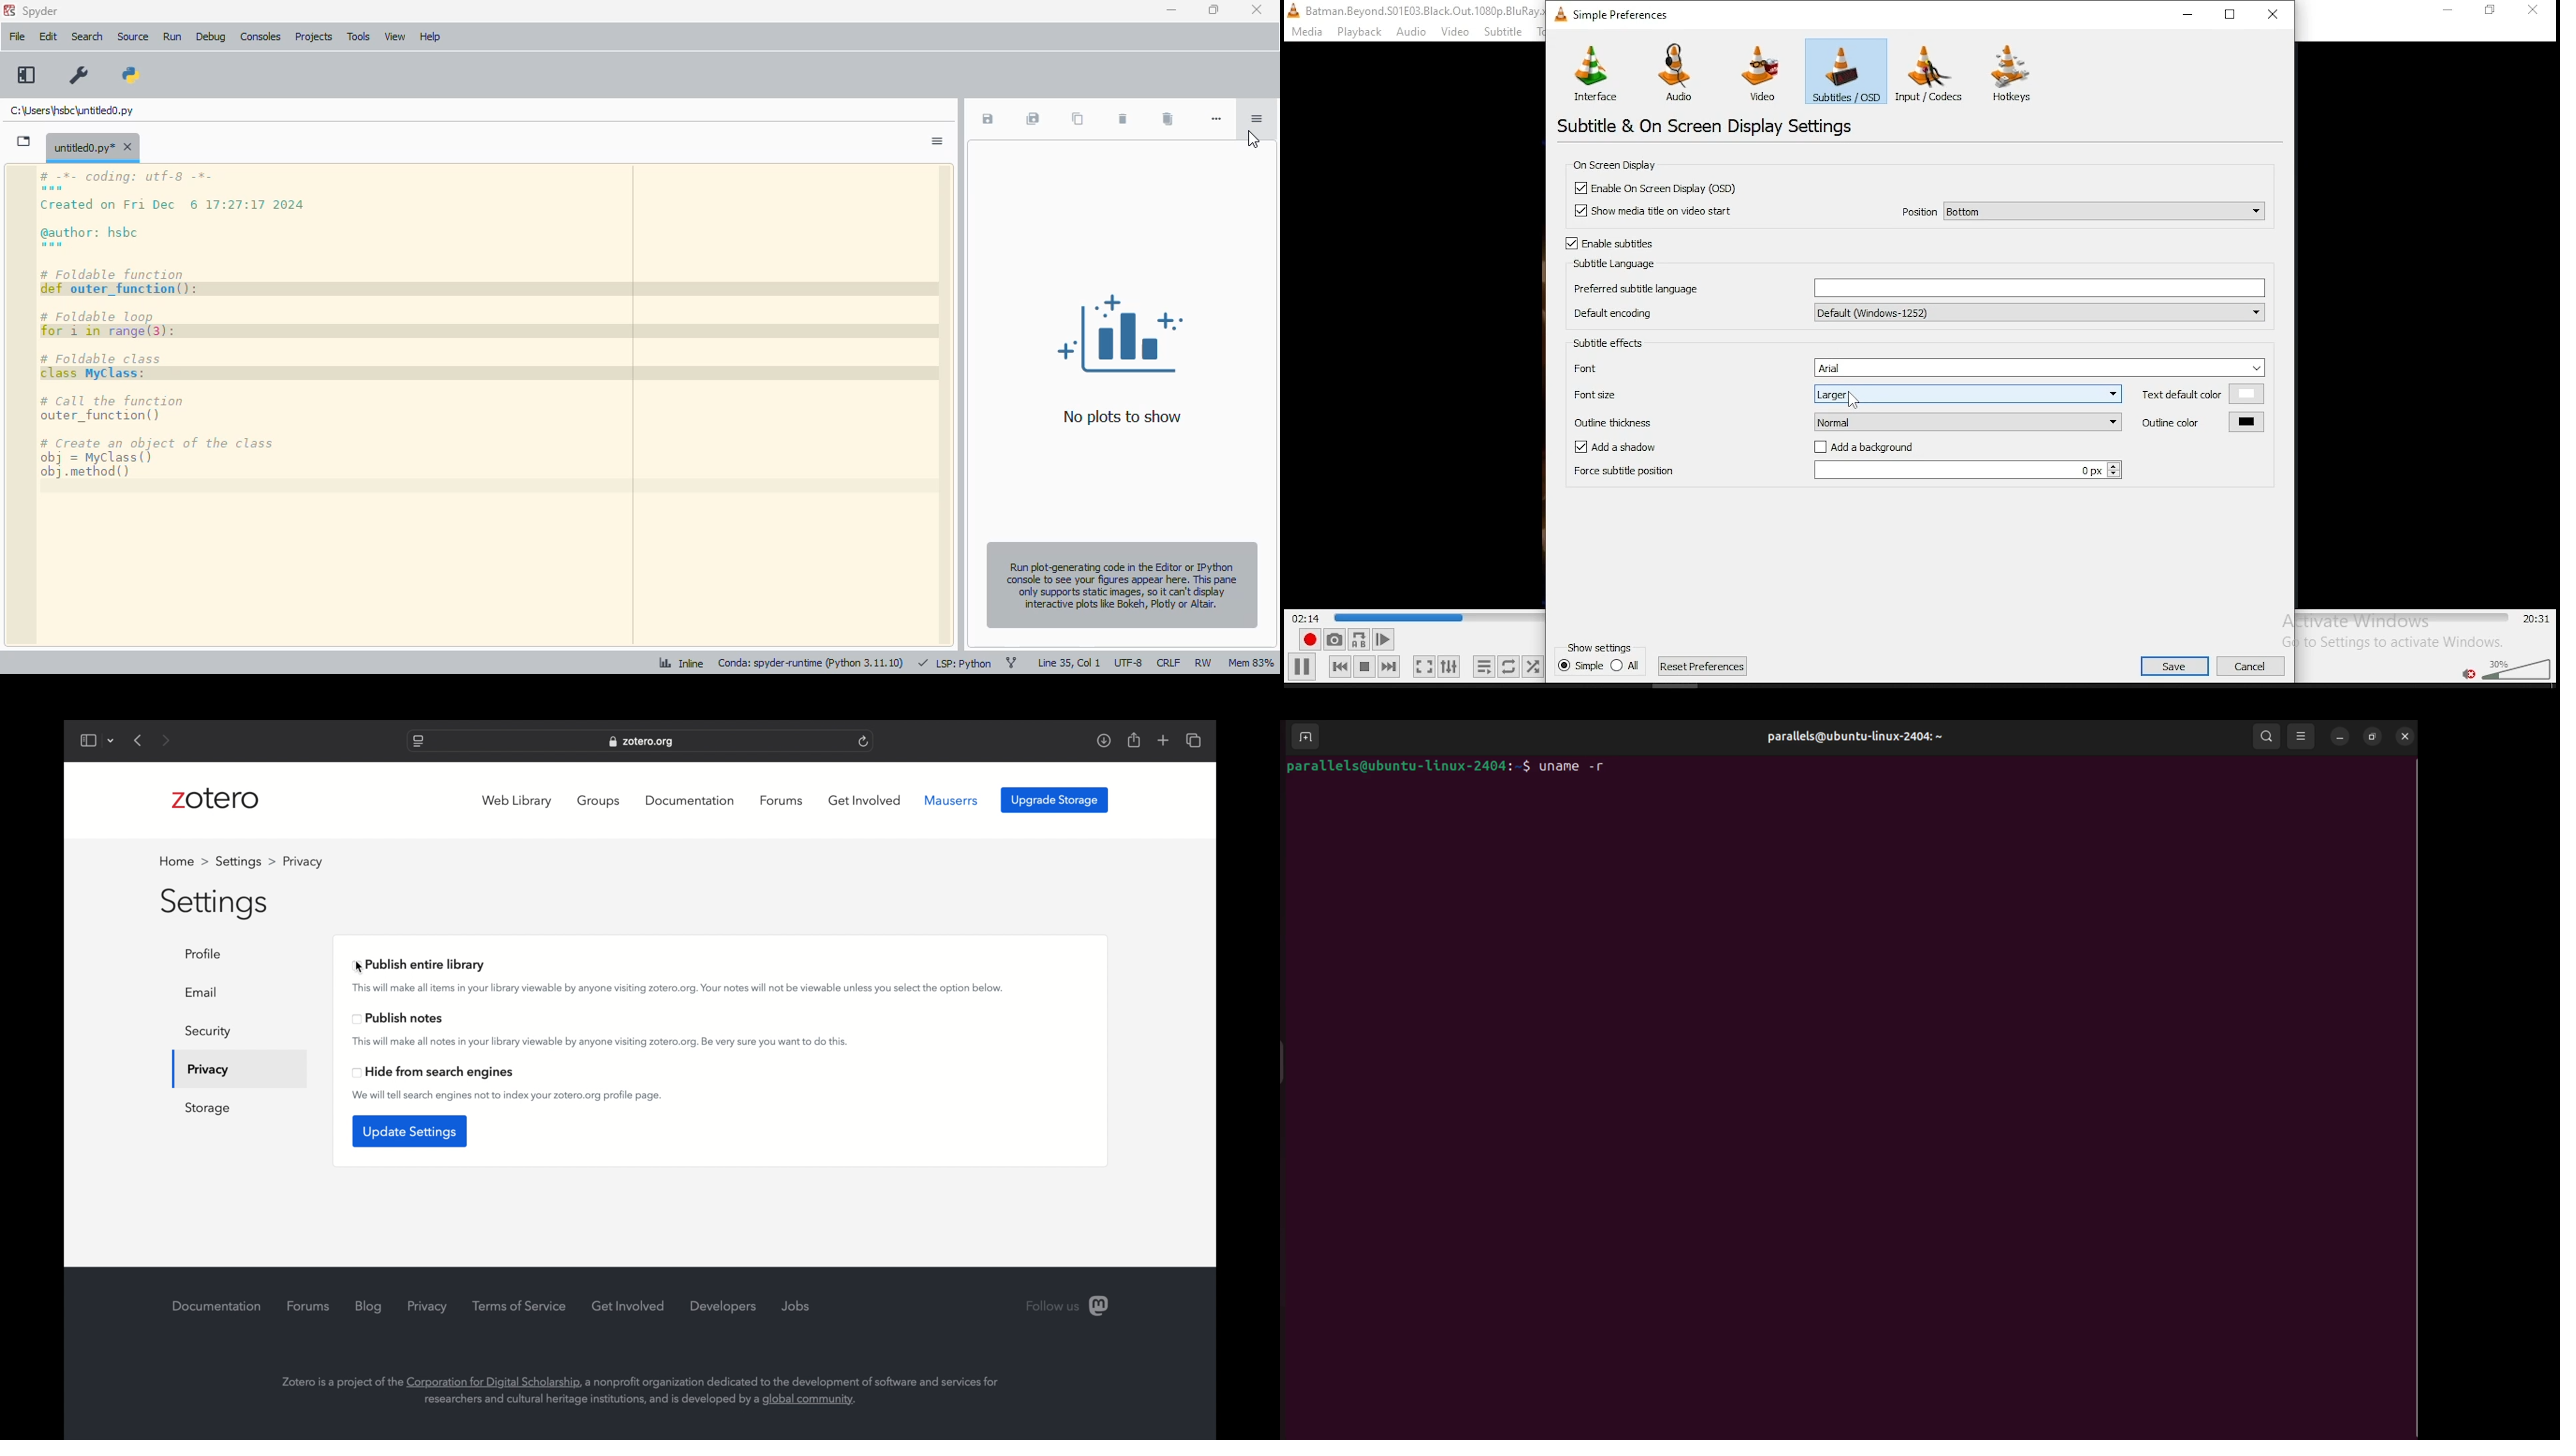  Describe the element at coordinates (1609, 243) in the screenshot. I see `checkbox: enable subtitles` at that location.